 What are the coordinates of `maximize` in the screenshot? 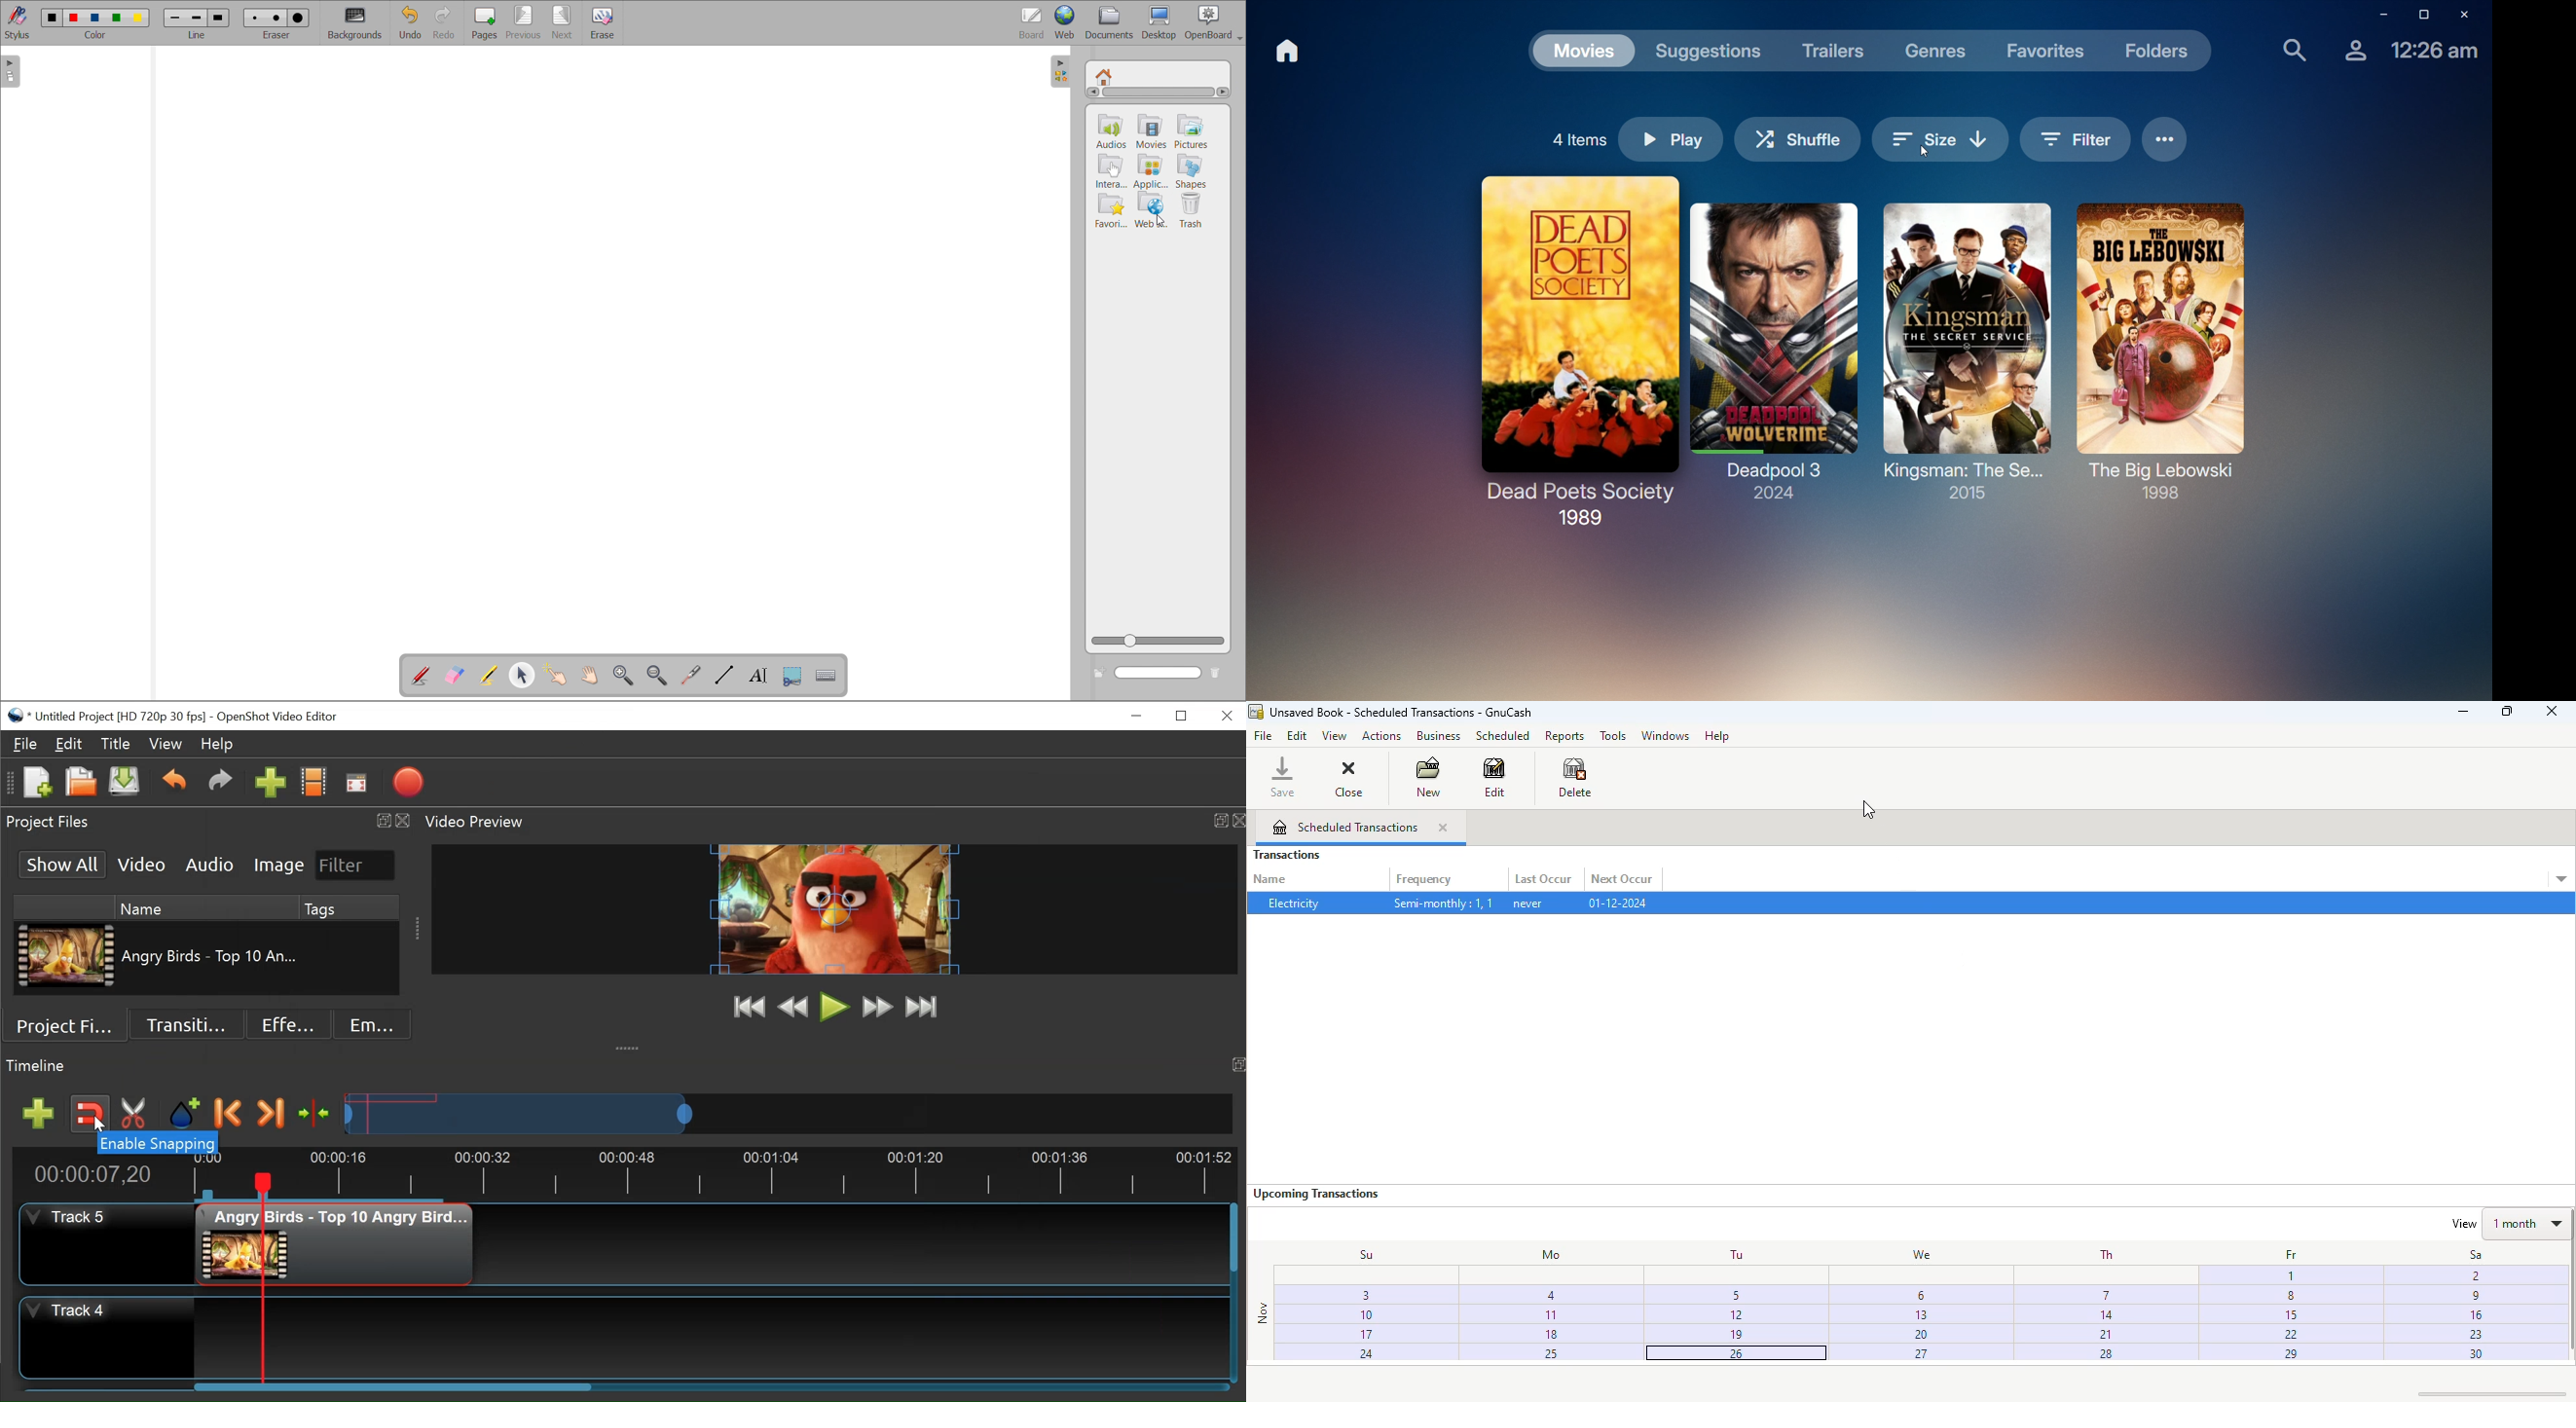 It's located at (2507, 711).